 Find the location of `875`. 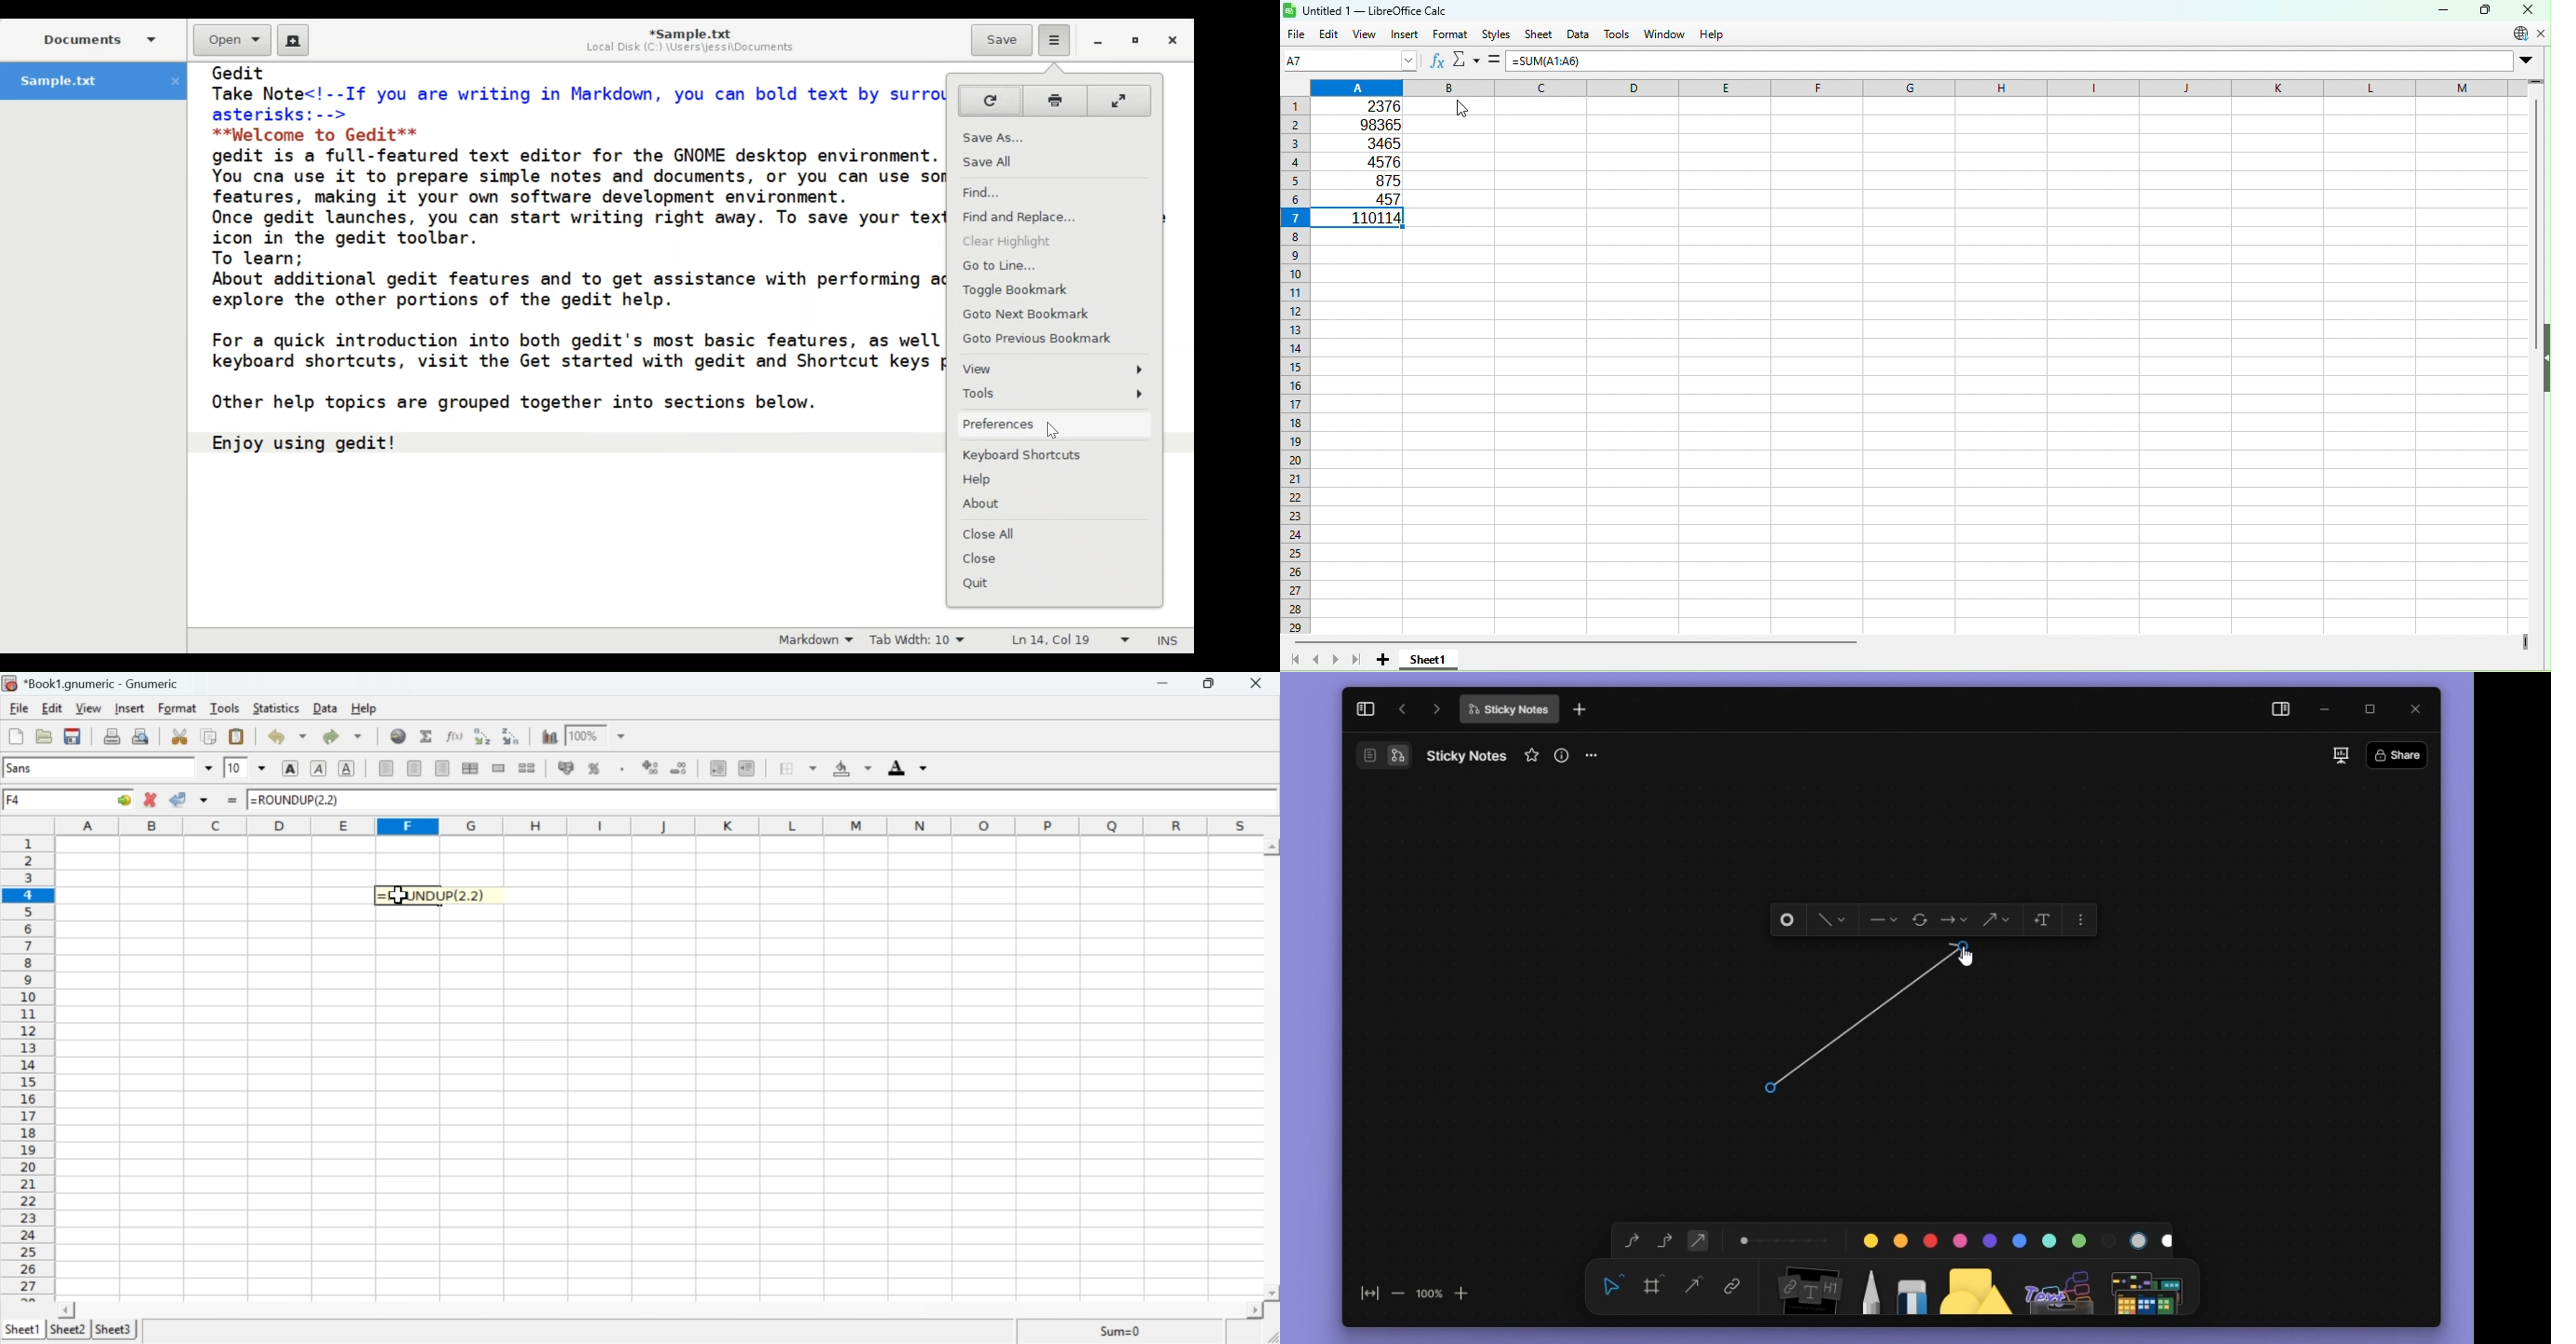

875 is located at coordinates (1375, 179).